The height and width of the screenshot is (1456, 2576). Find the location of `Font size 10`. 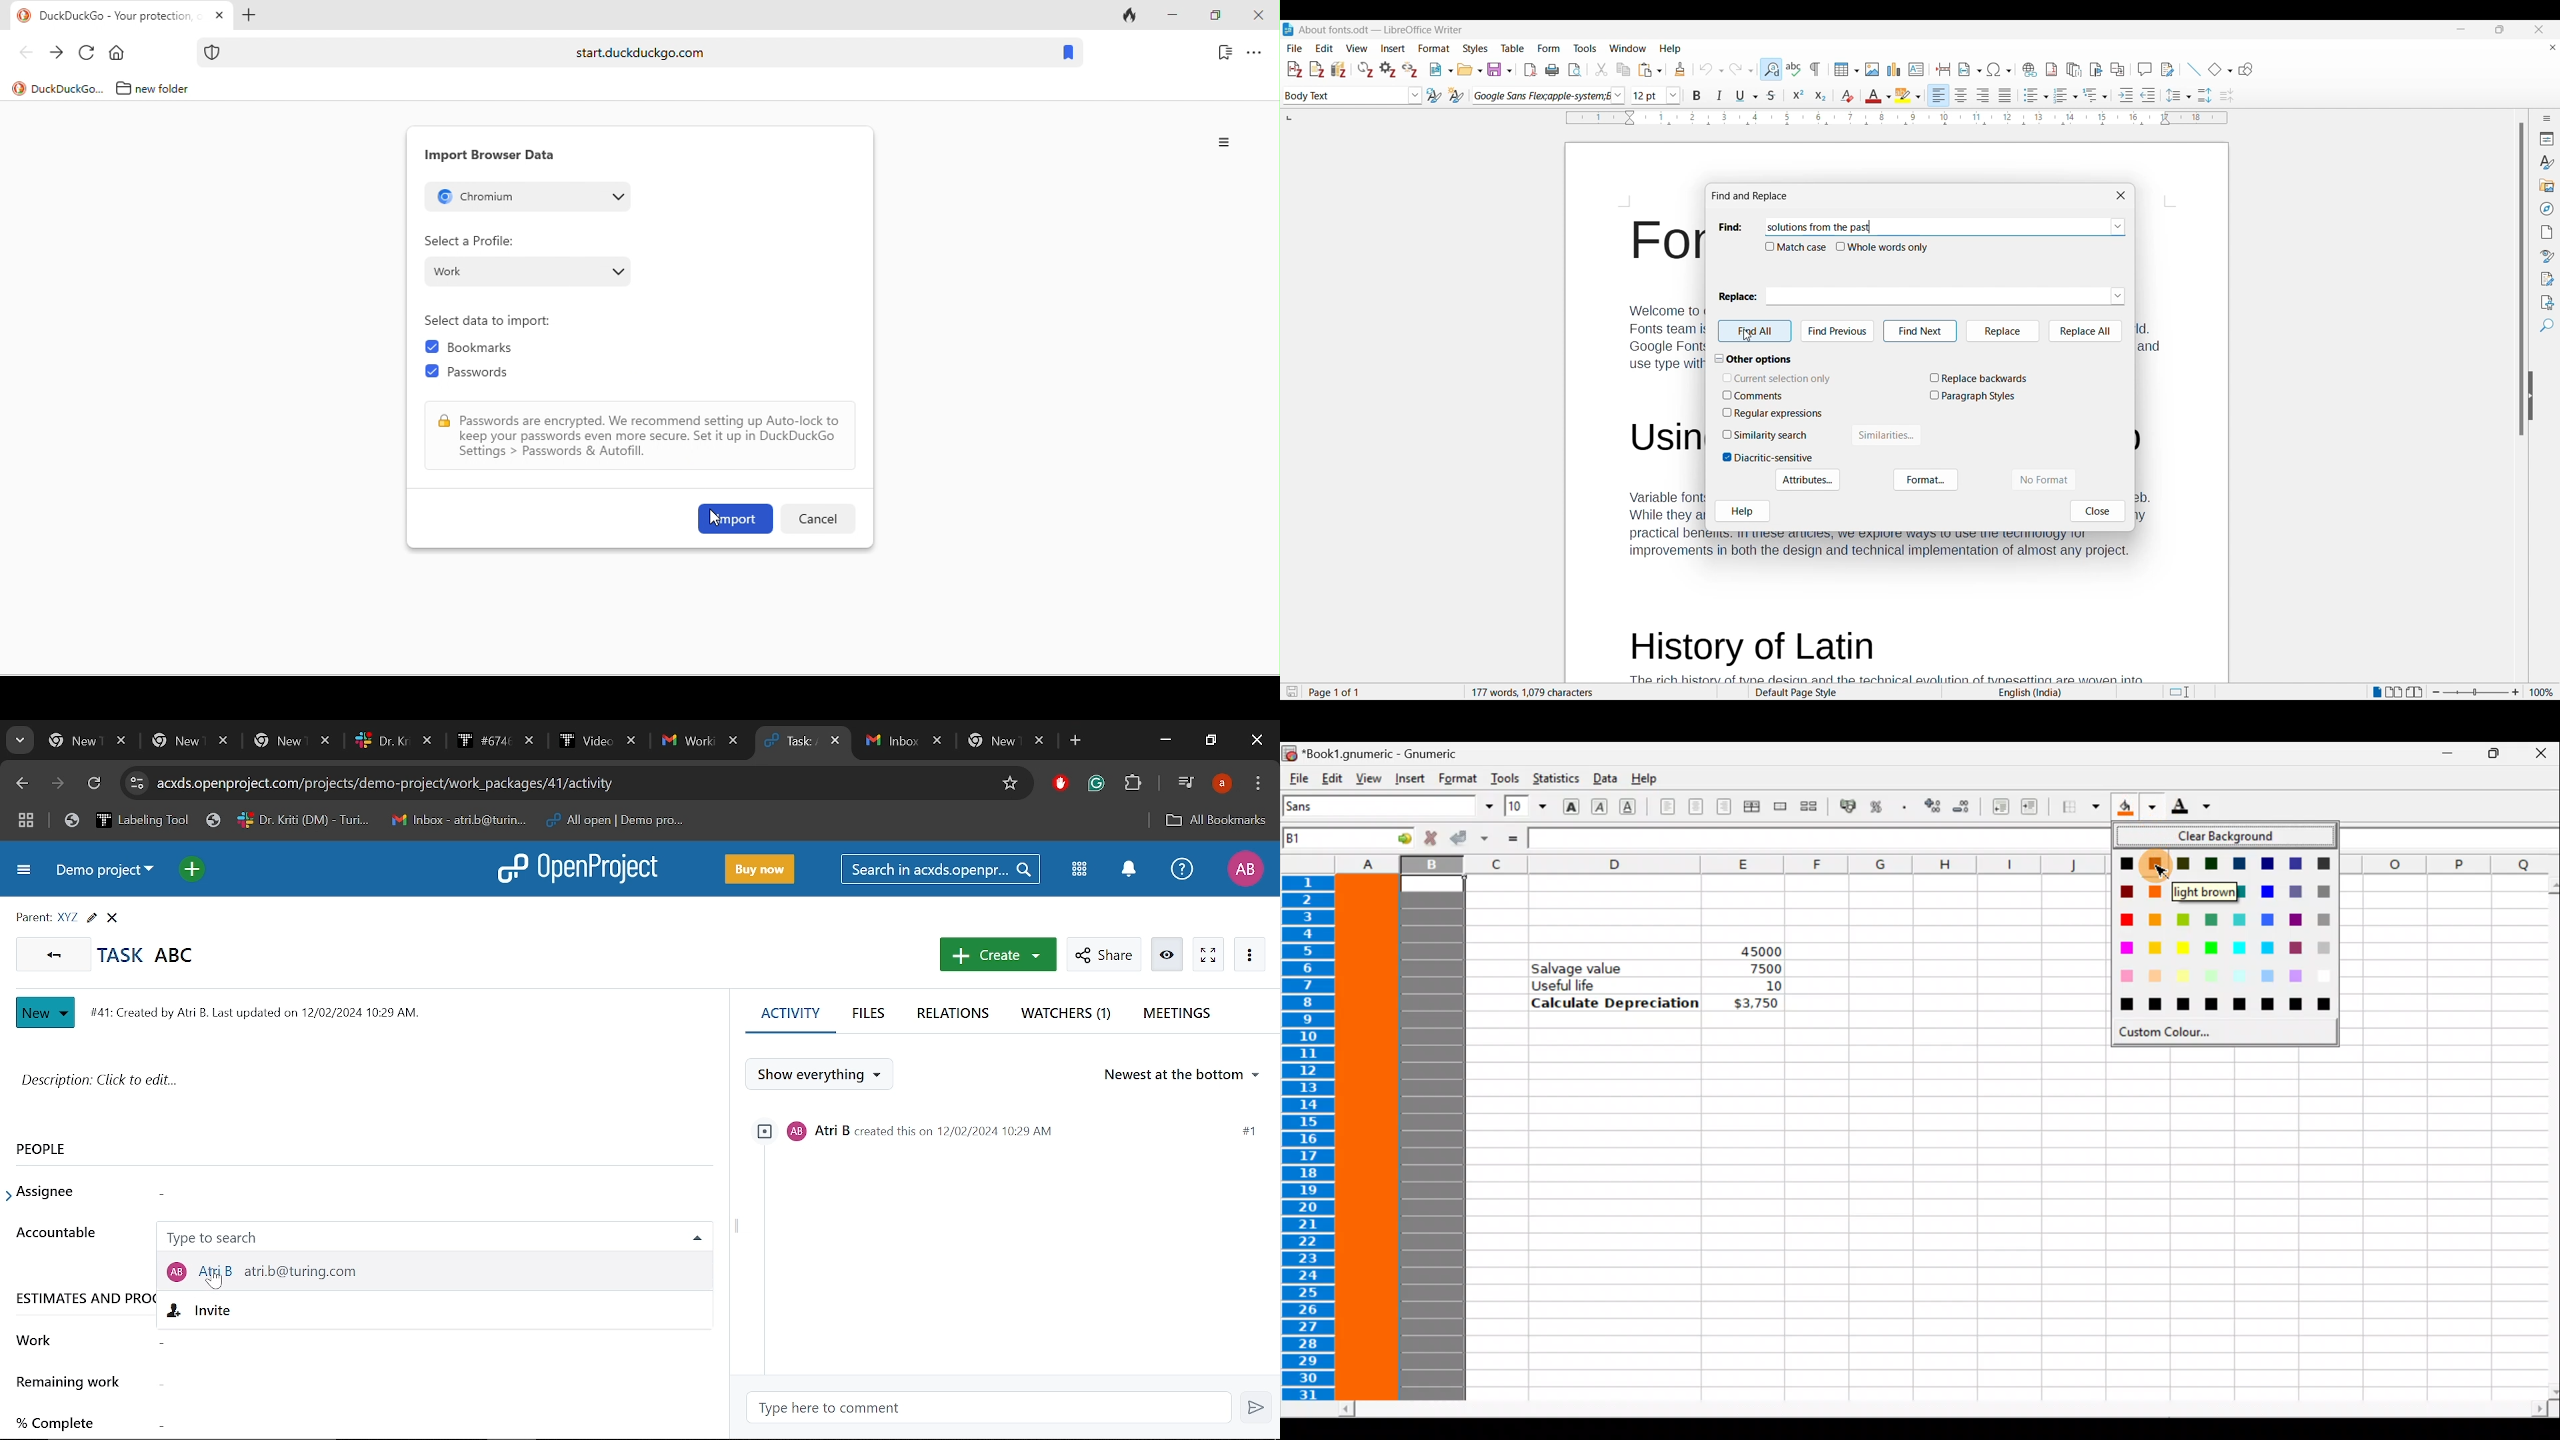

Font size 10 is located at coordinates (1521, 807).